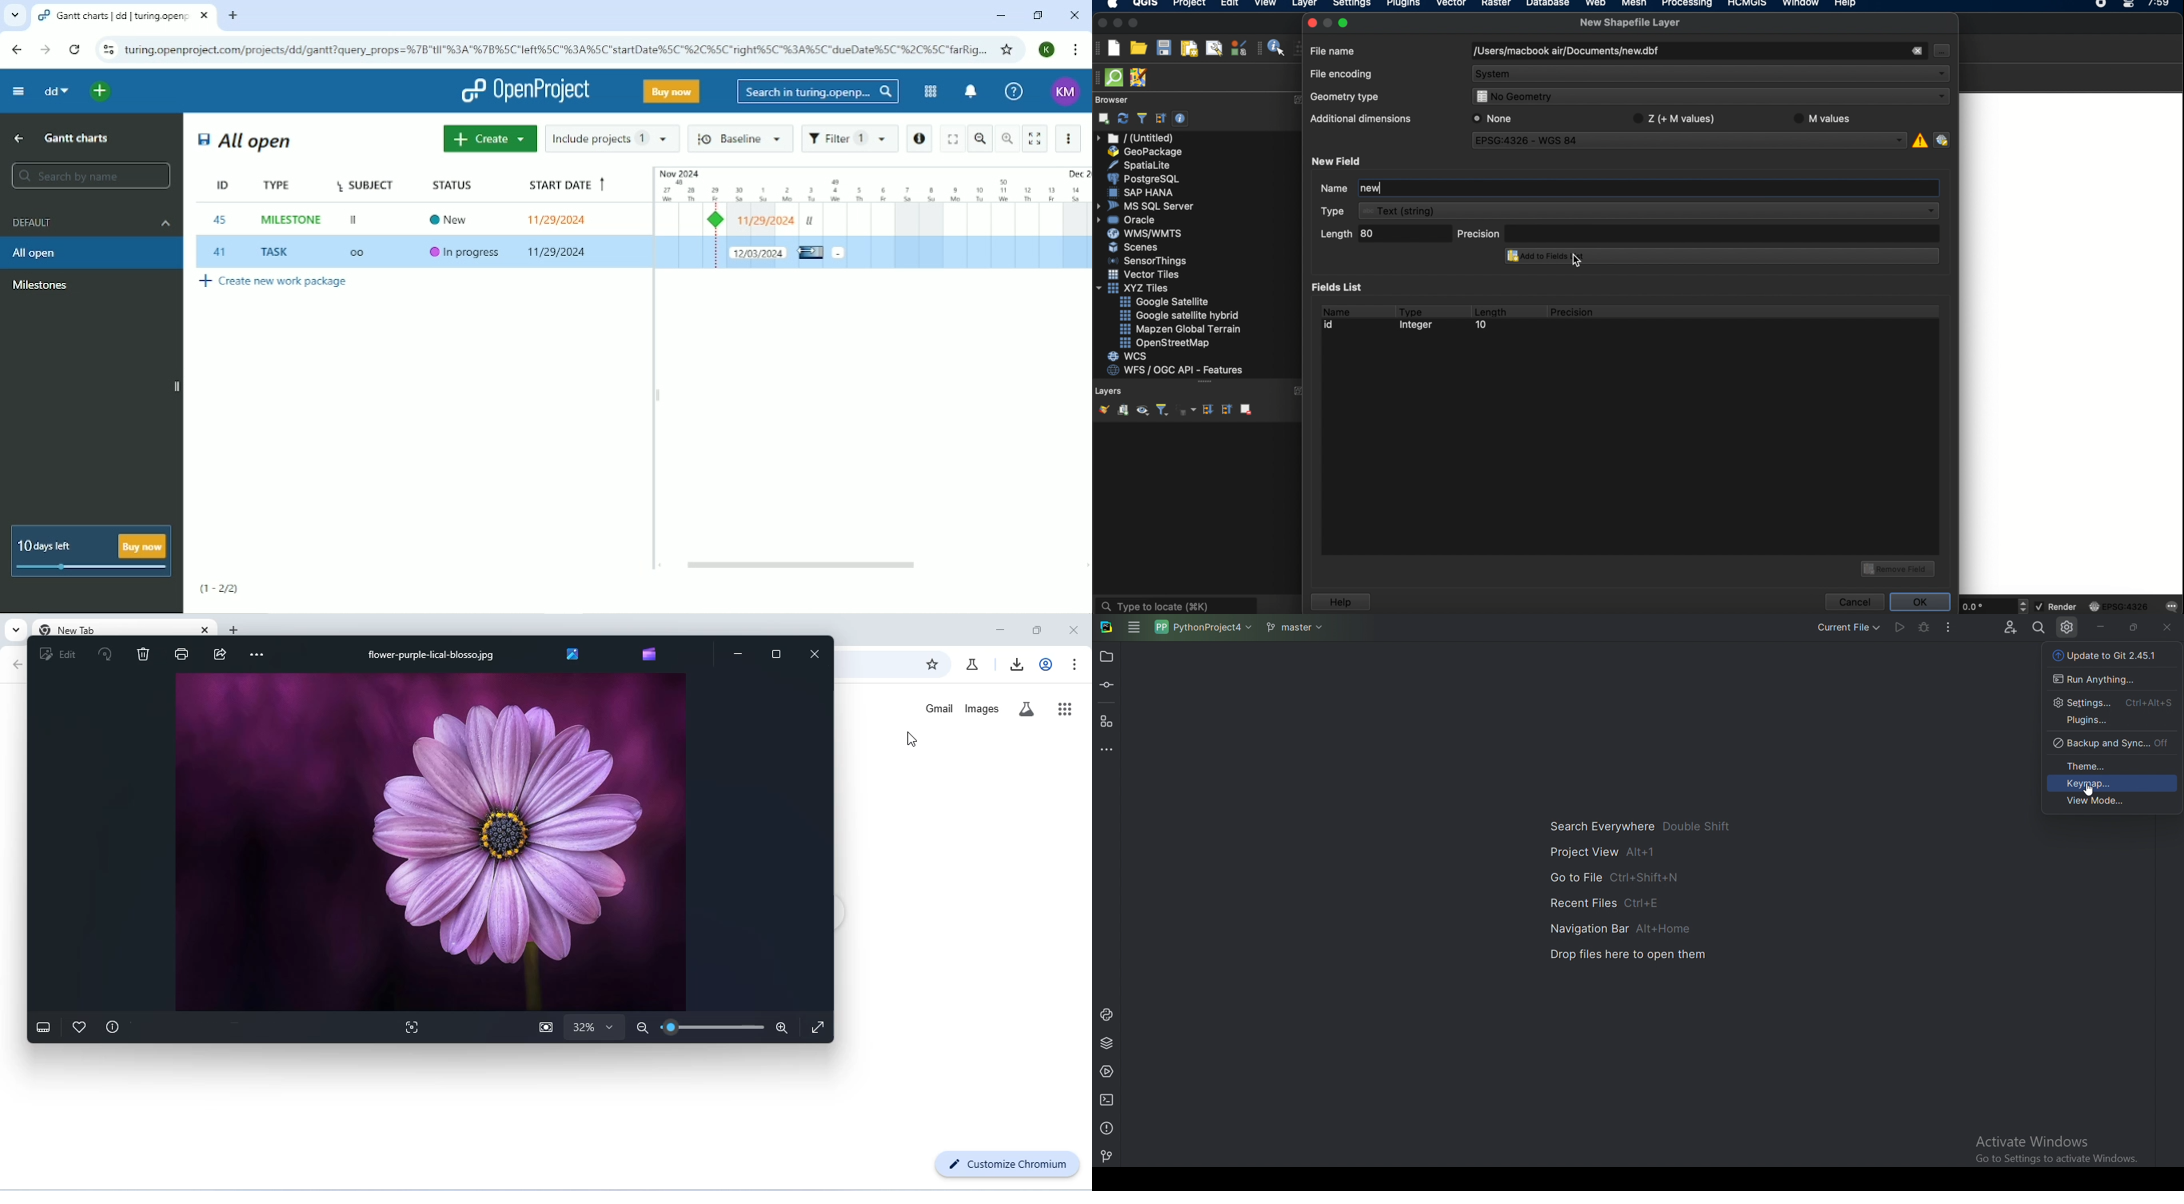  What do you see at coordinates (775, 654) in the screenshot?
I see `maximize` at bounding box center [775, 654].